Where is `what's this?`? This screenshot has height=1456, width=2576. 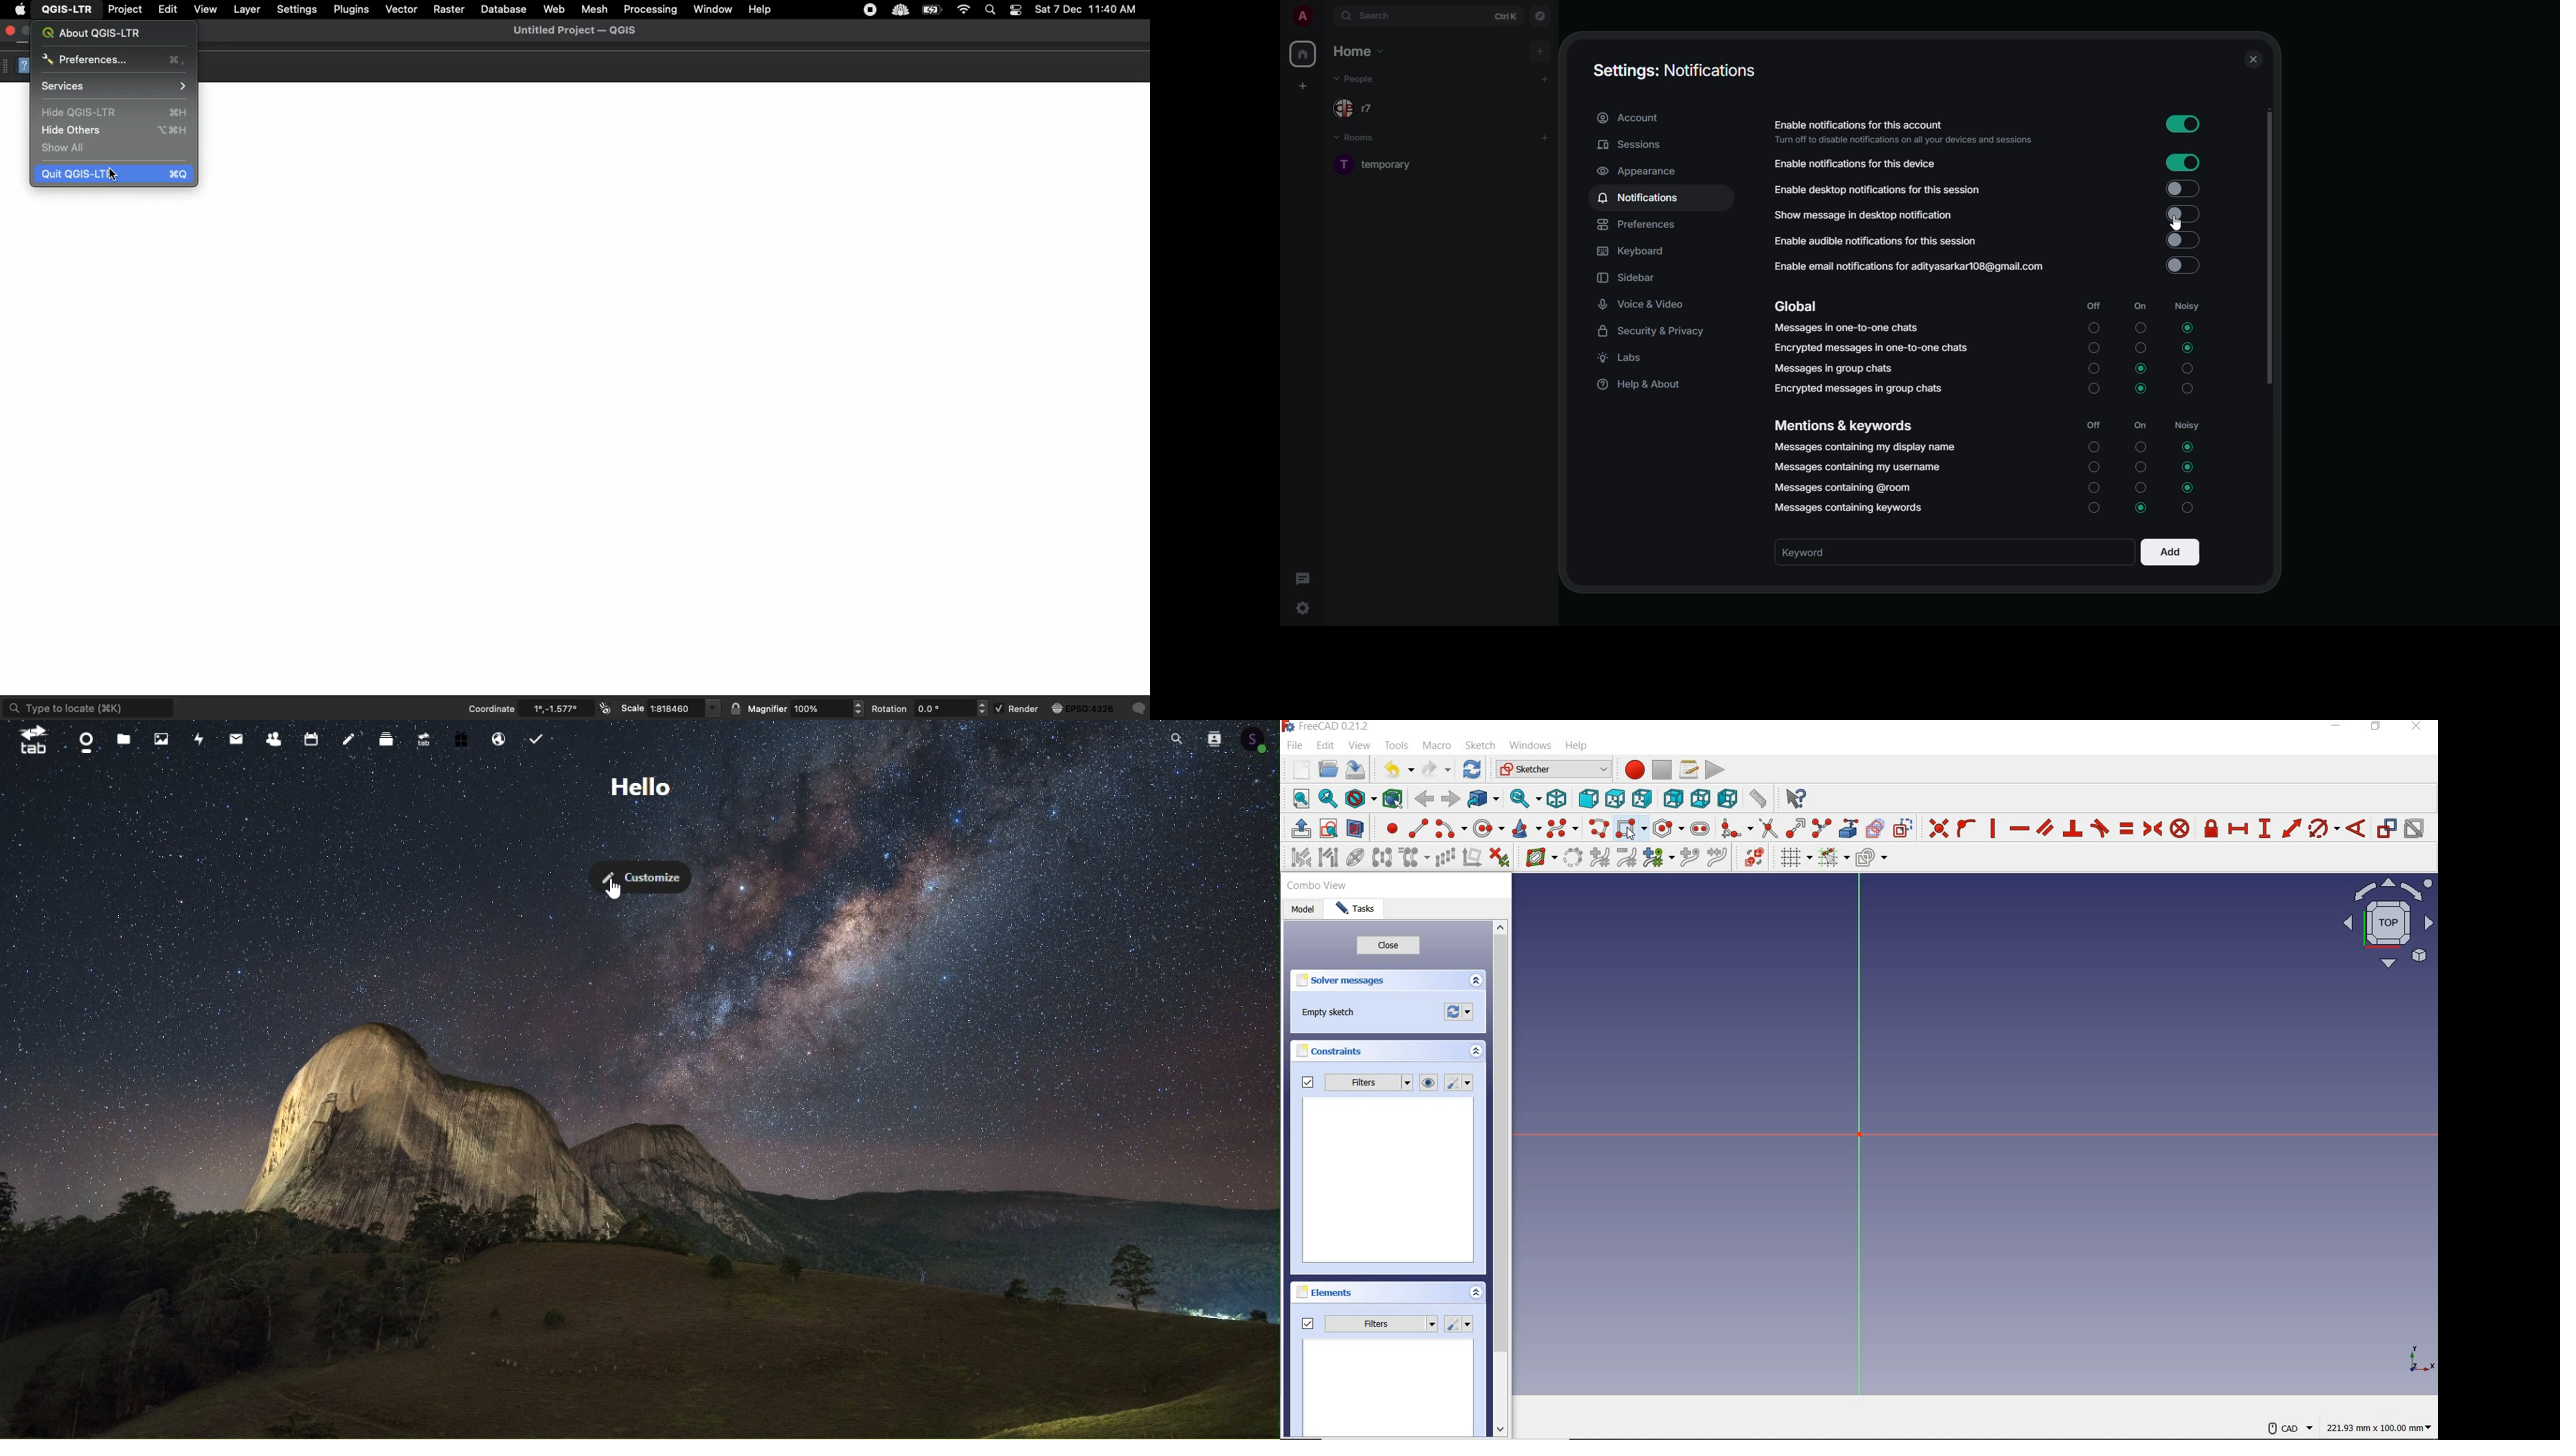
what's this? is located at coordinates (1792, 800).